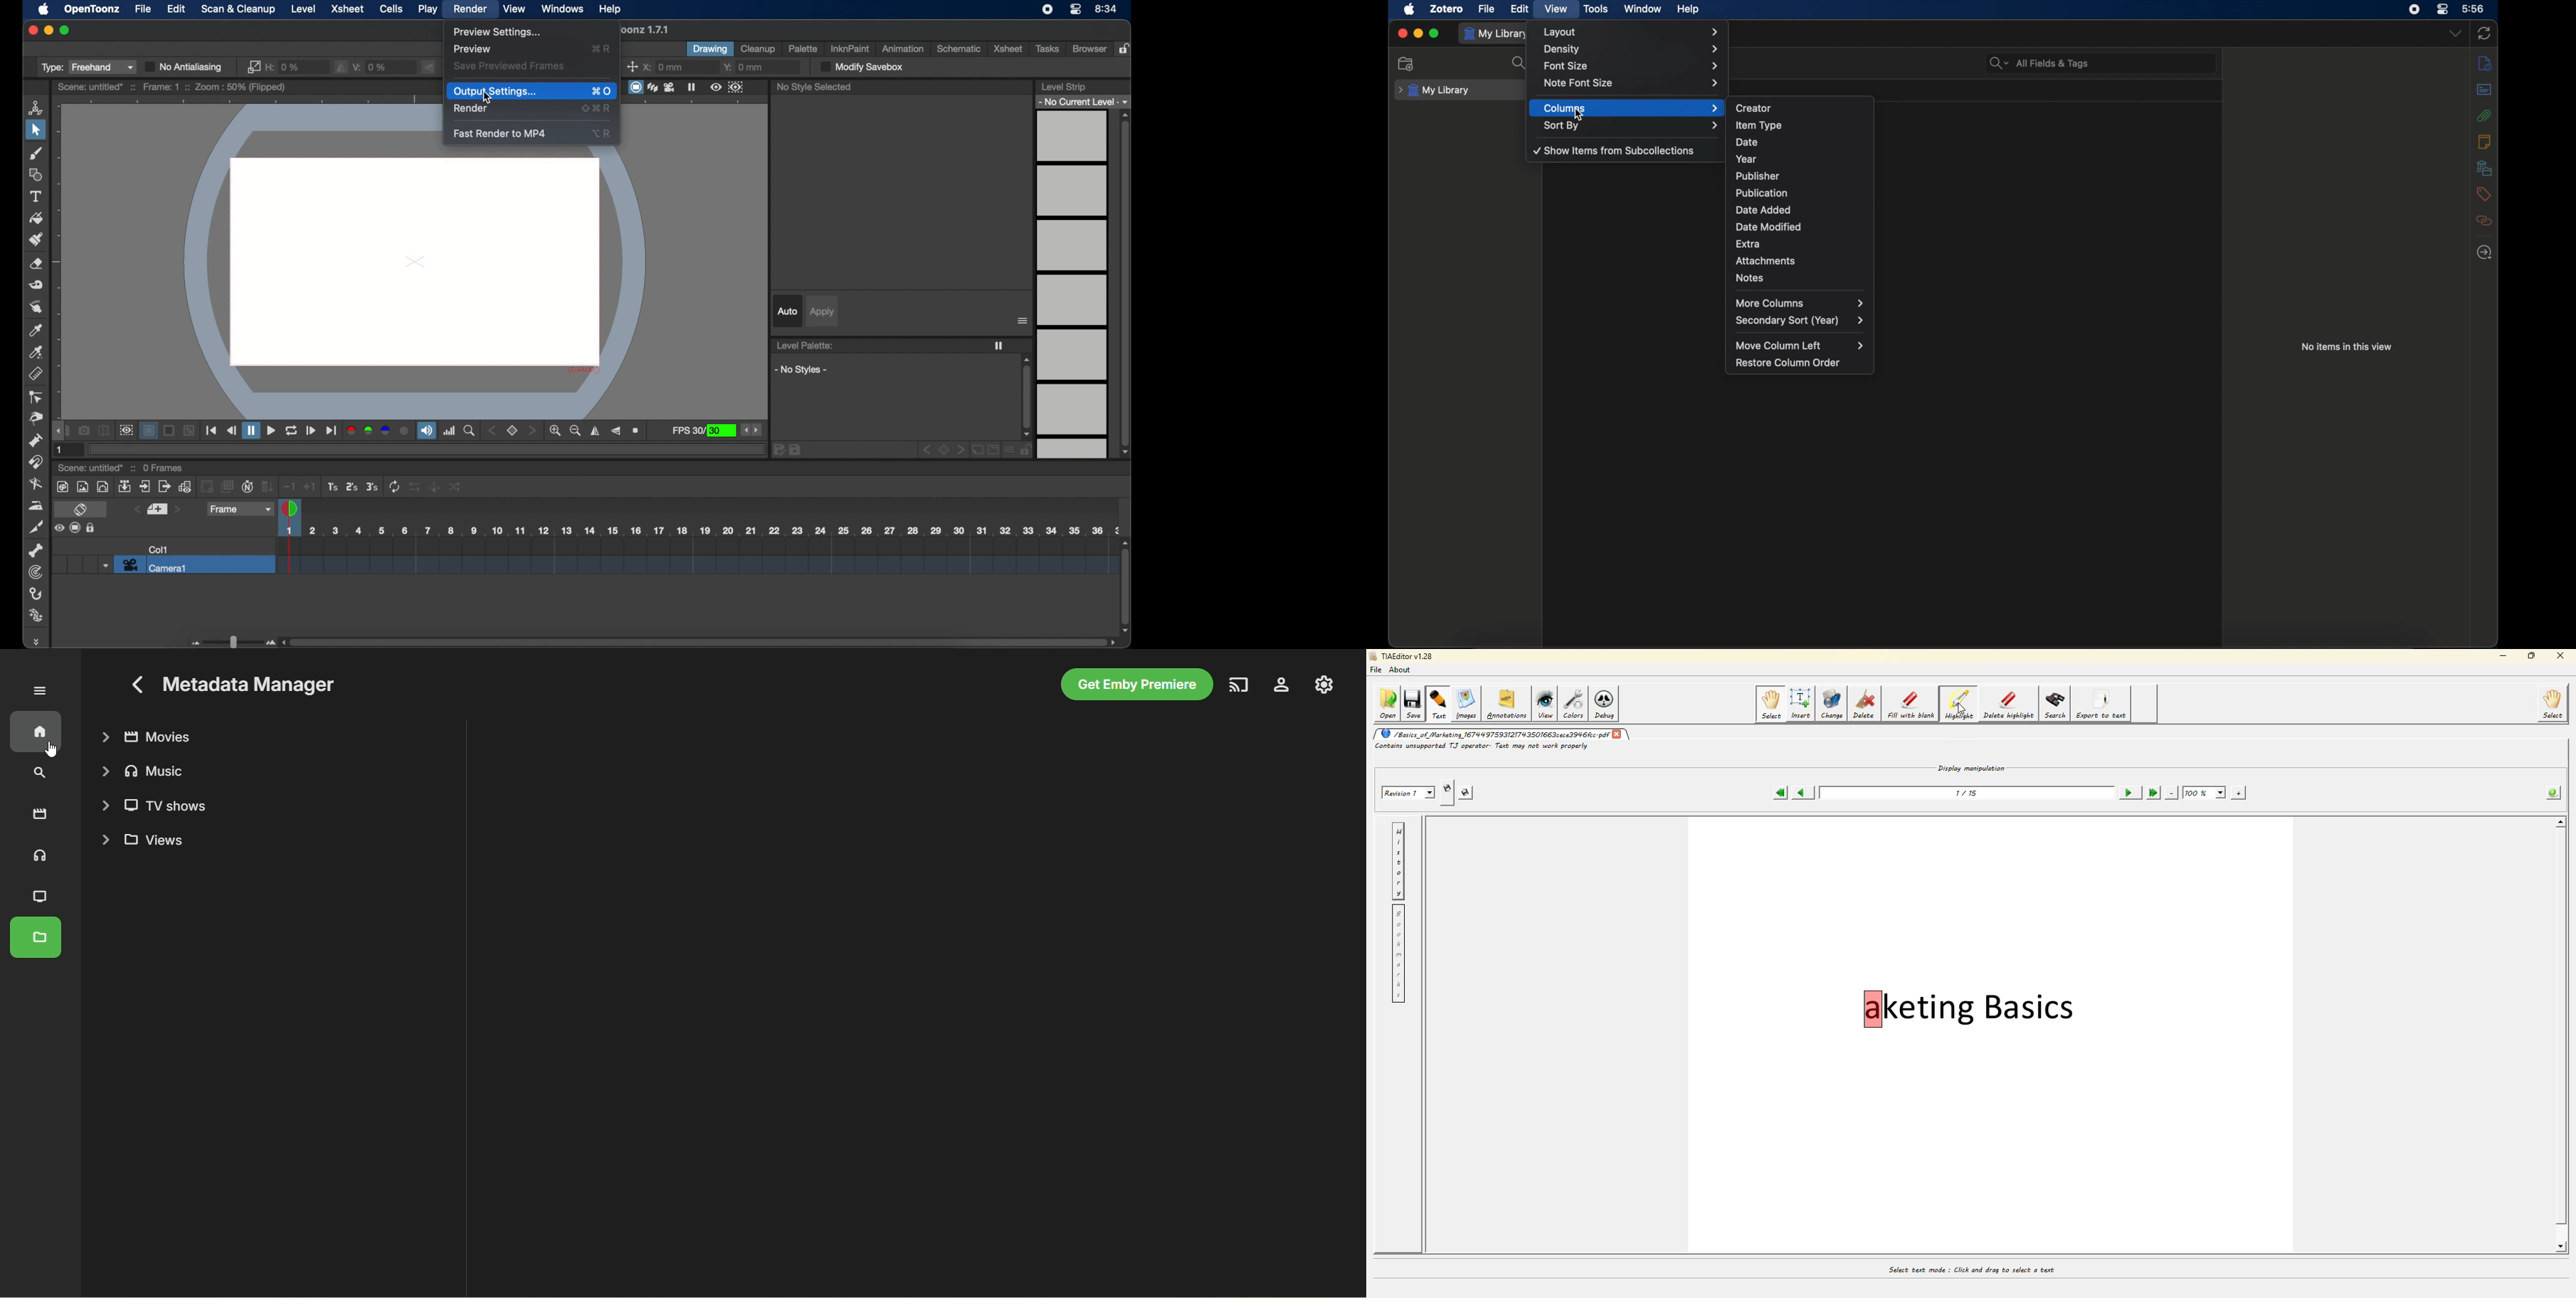 The width and height of the screenshot is (2576, 1316). What do you see at coordinates (1049, 49) in the screenshot?
I see `tasks` at bounding box center [1049, 49].